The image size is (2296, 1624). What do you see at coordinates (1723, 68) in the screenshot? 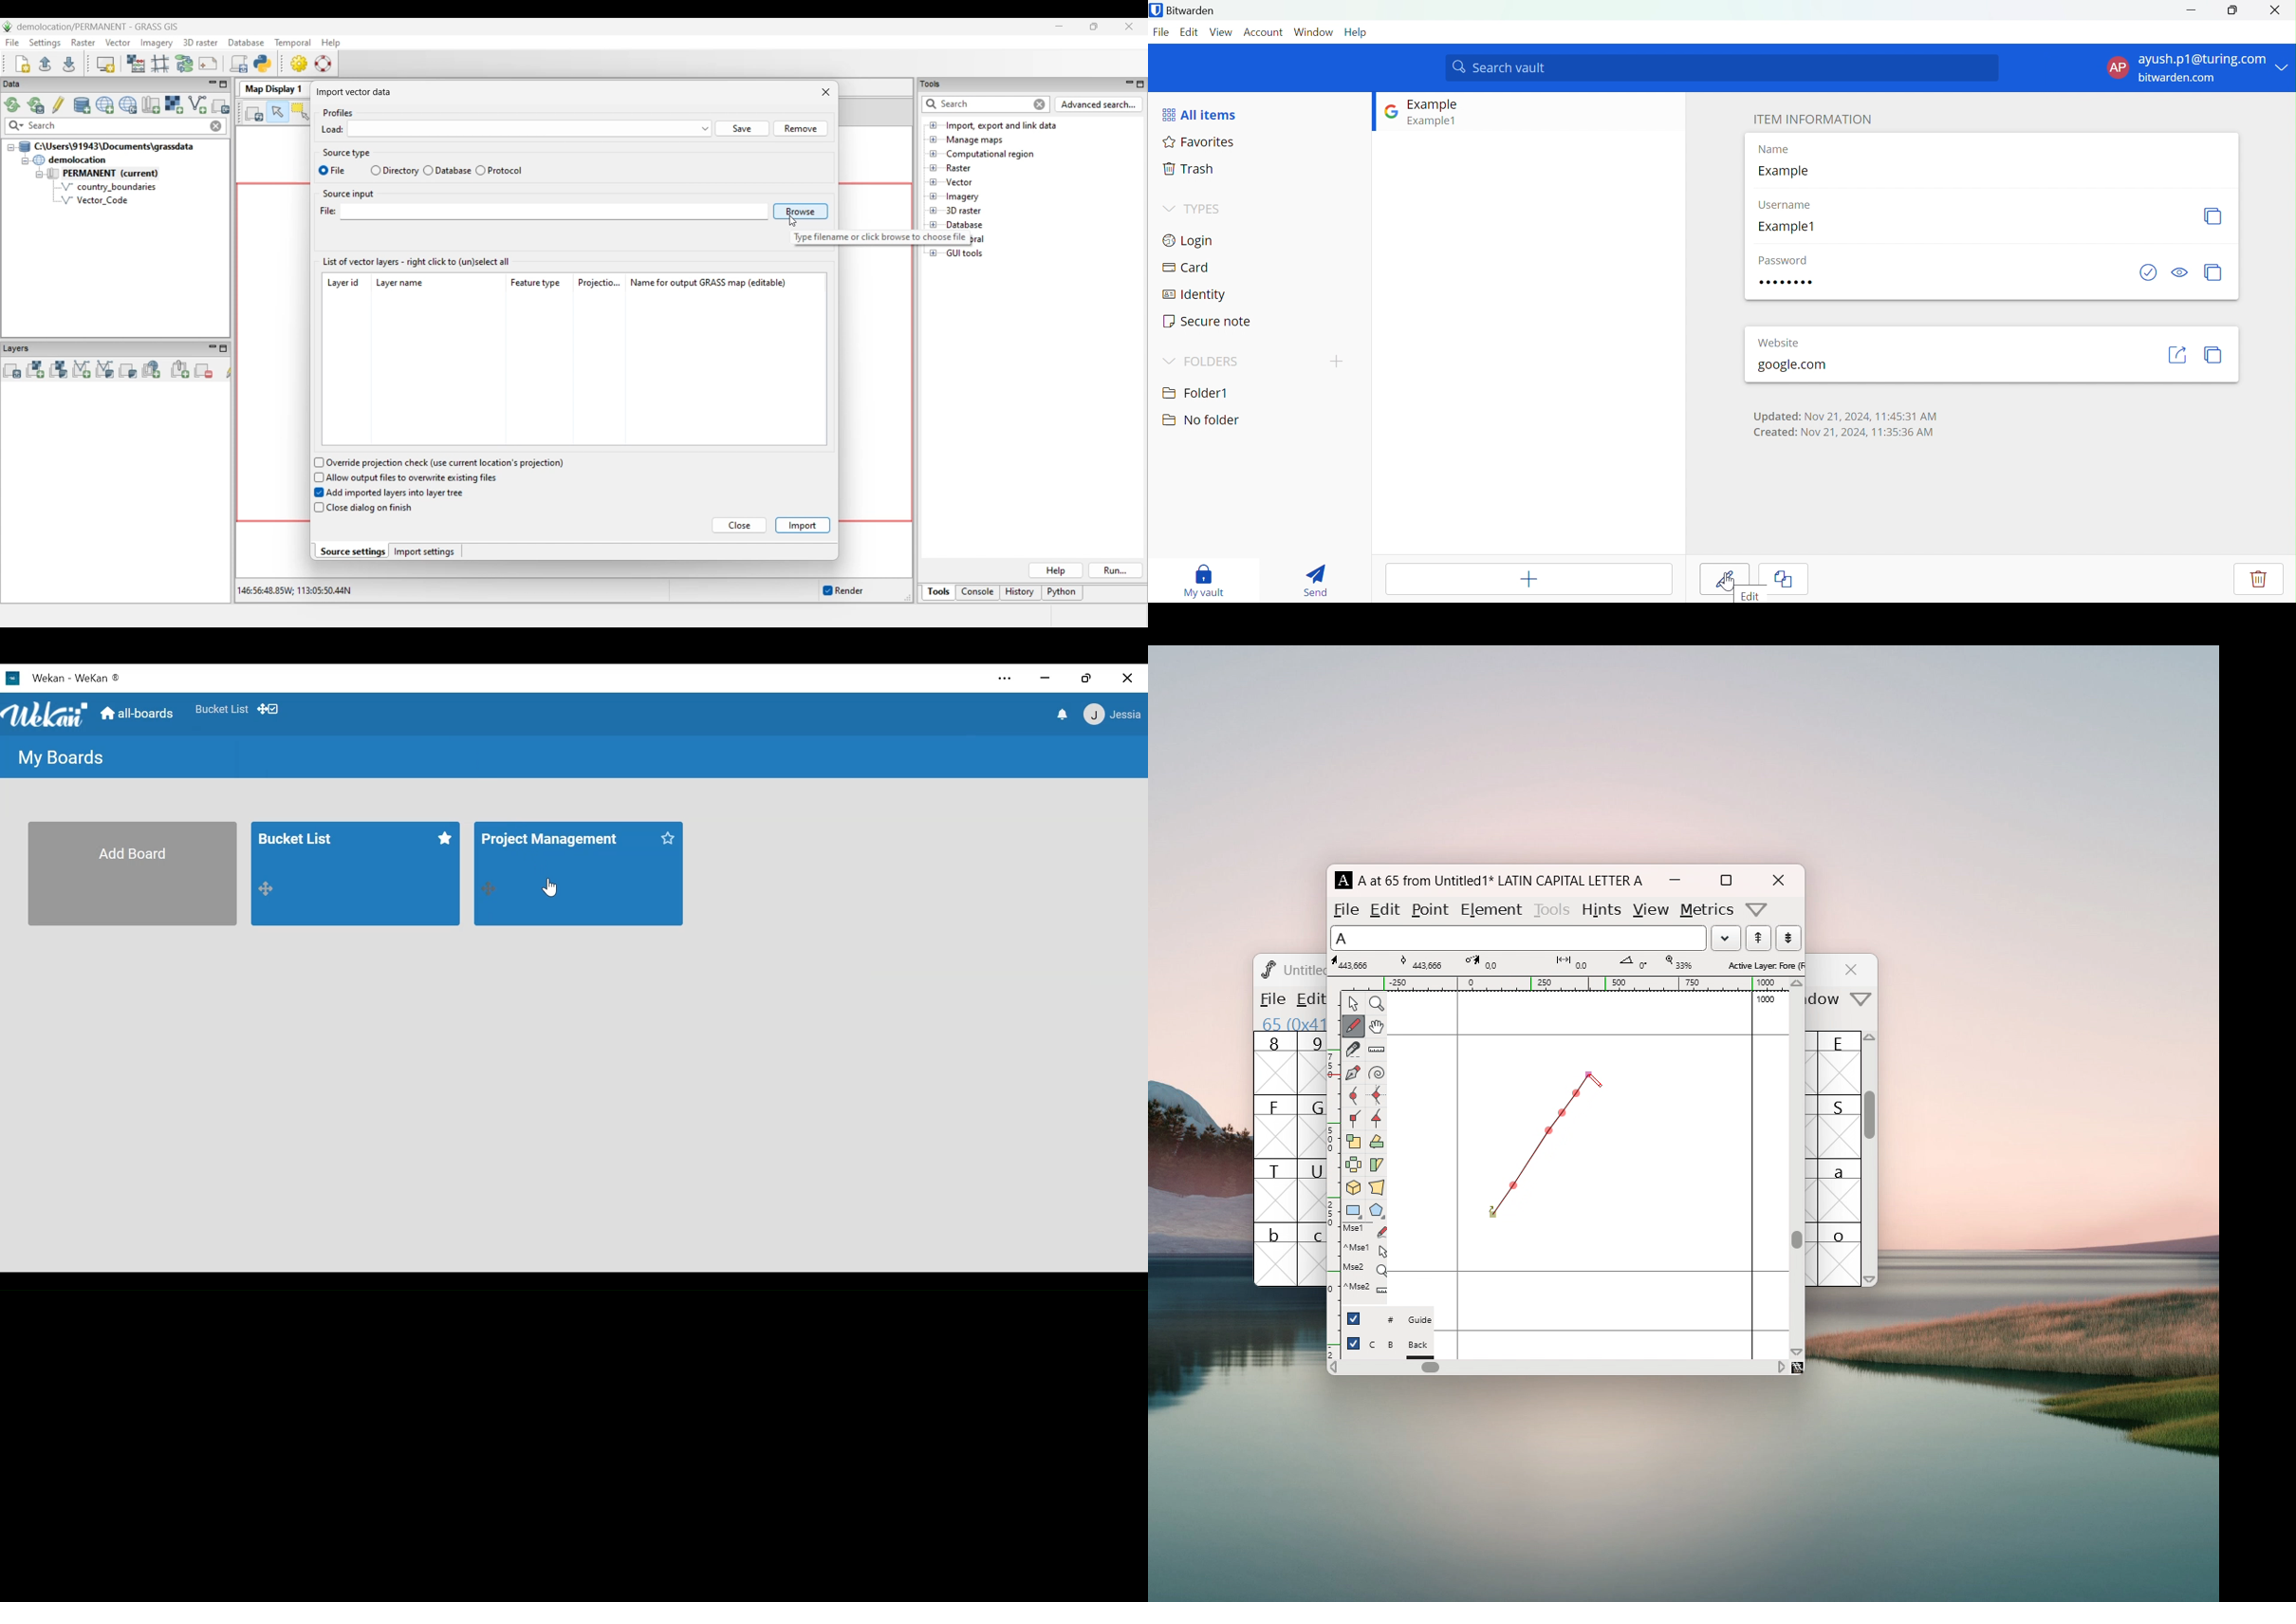
I see `Search vault` at bounding box center [1723, 68].